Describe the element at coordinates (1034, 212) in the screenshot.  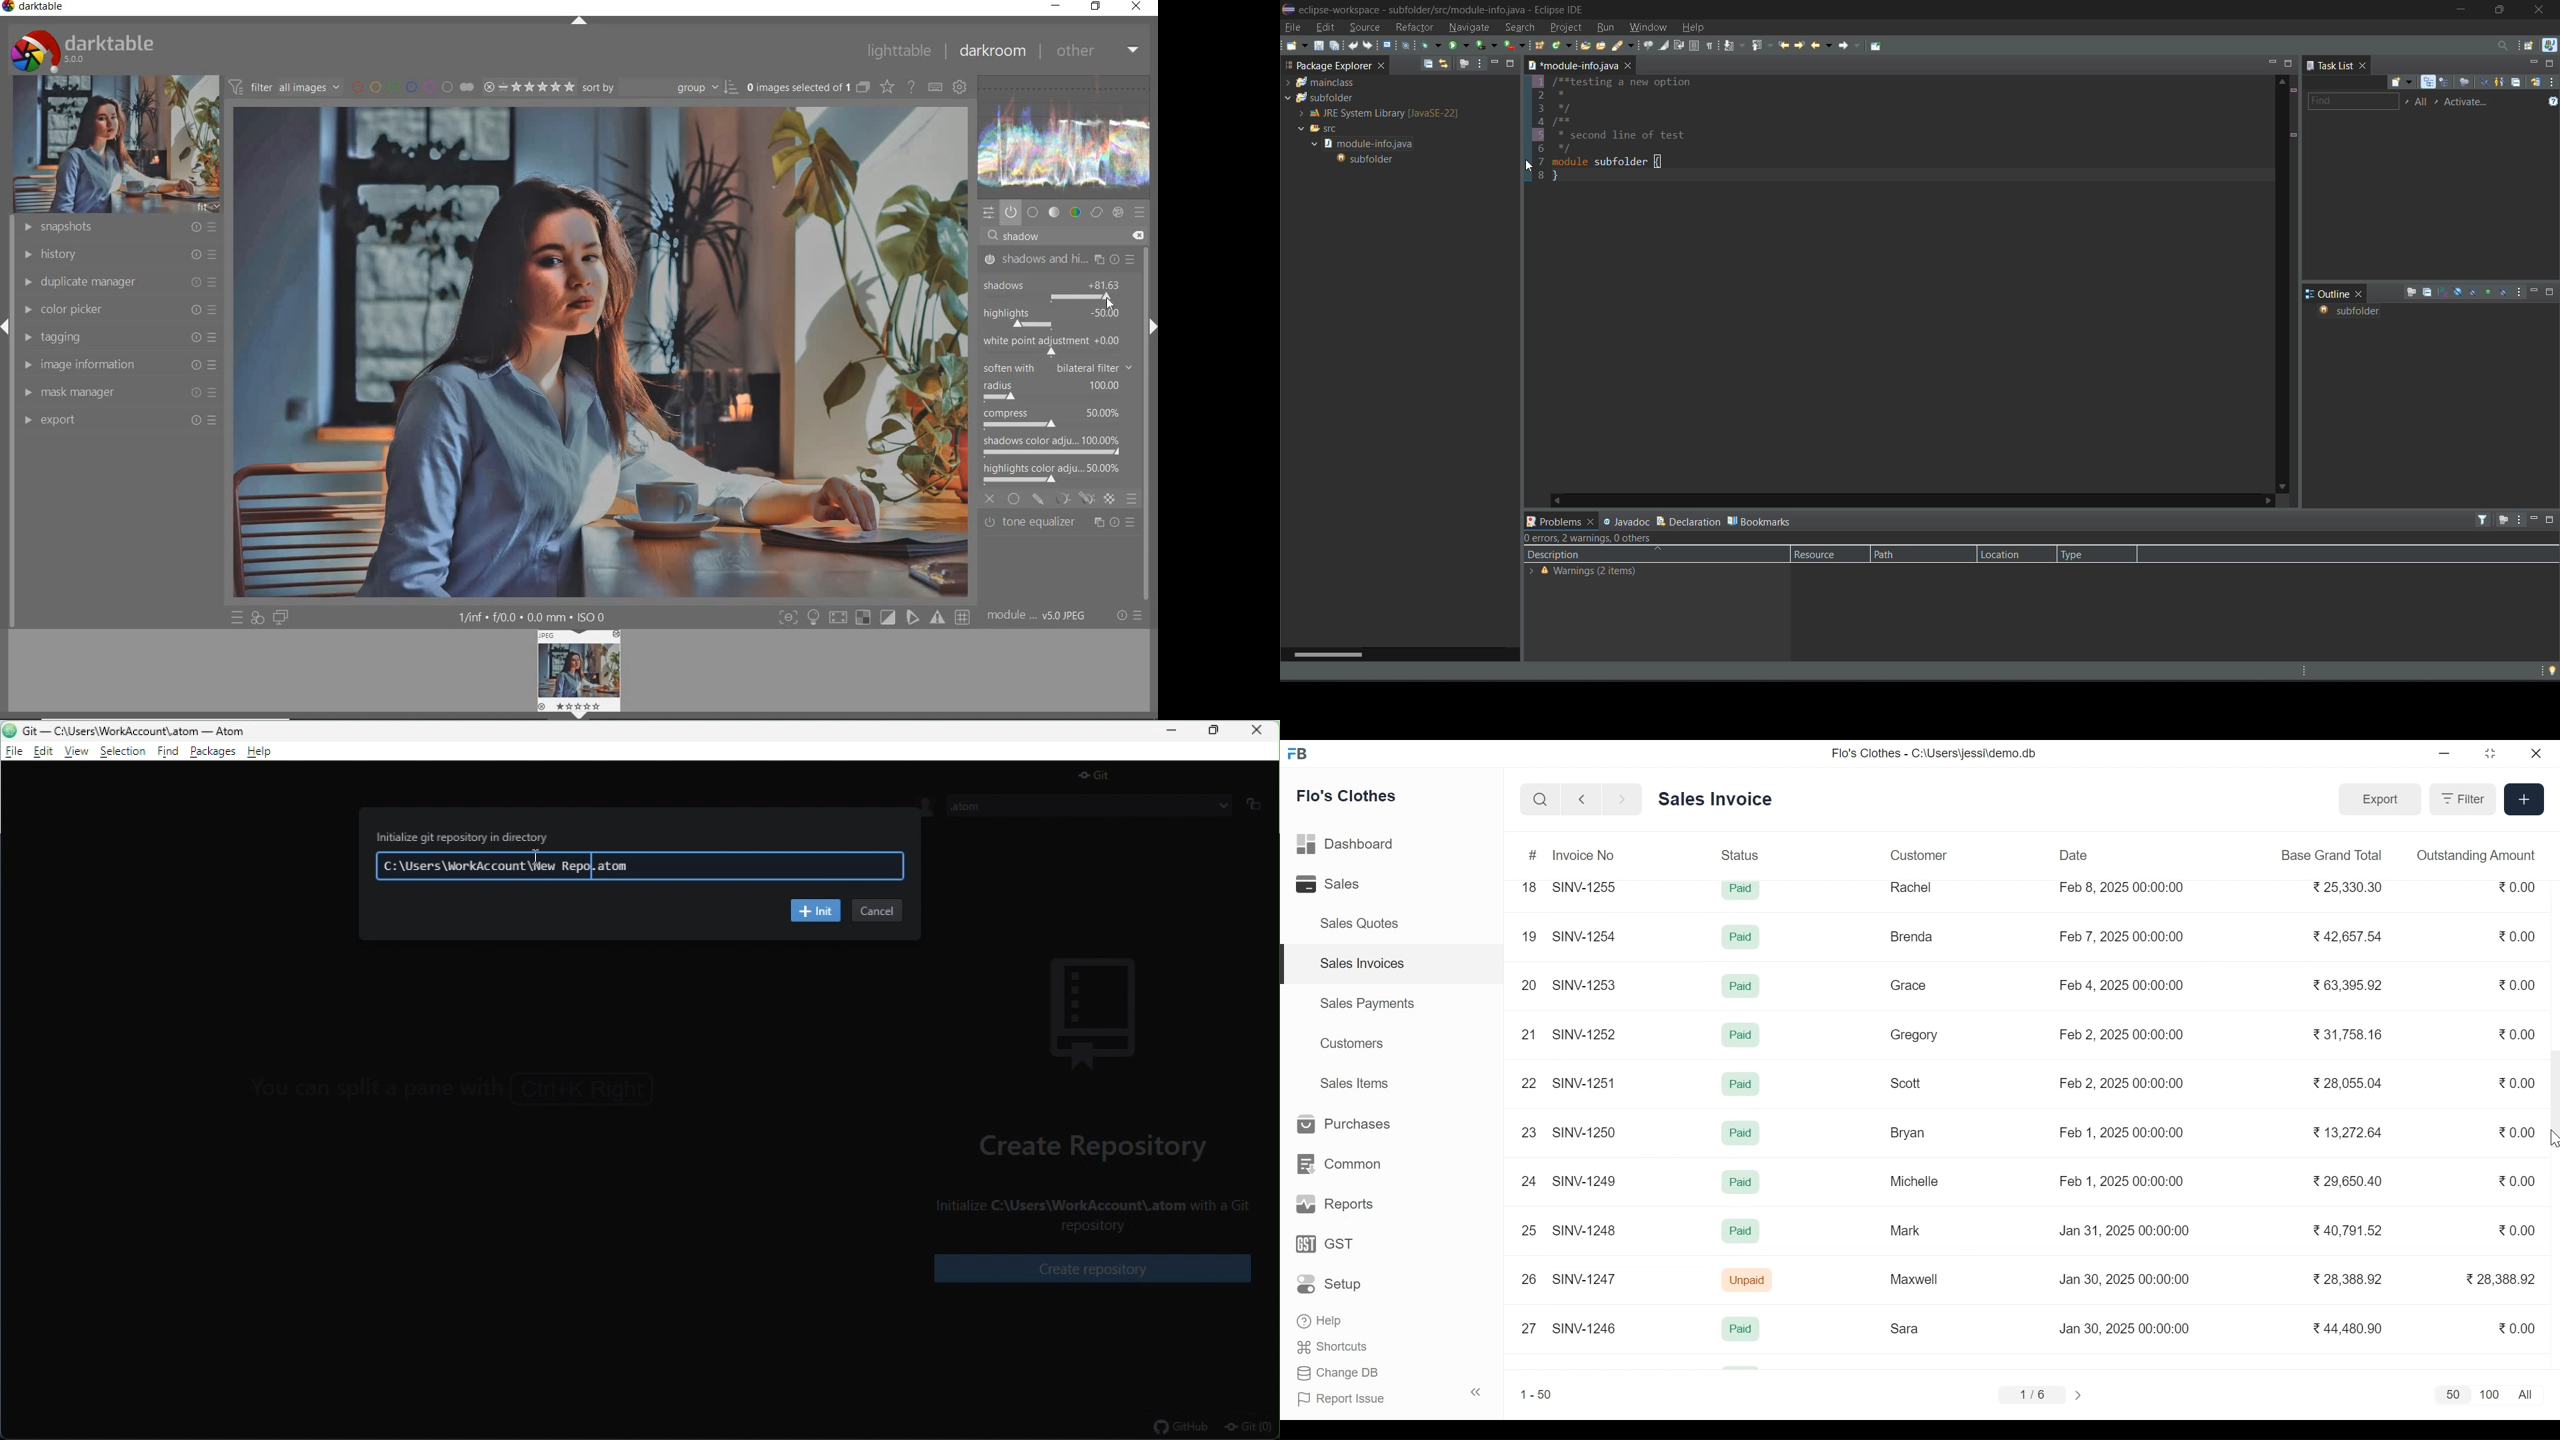
I see `base` at that location.